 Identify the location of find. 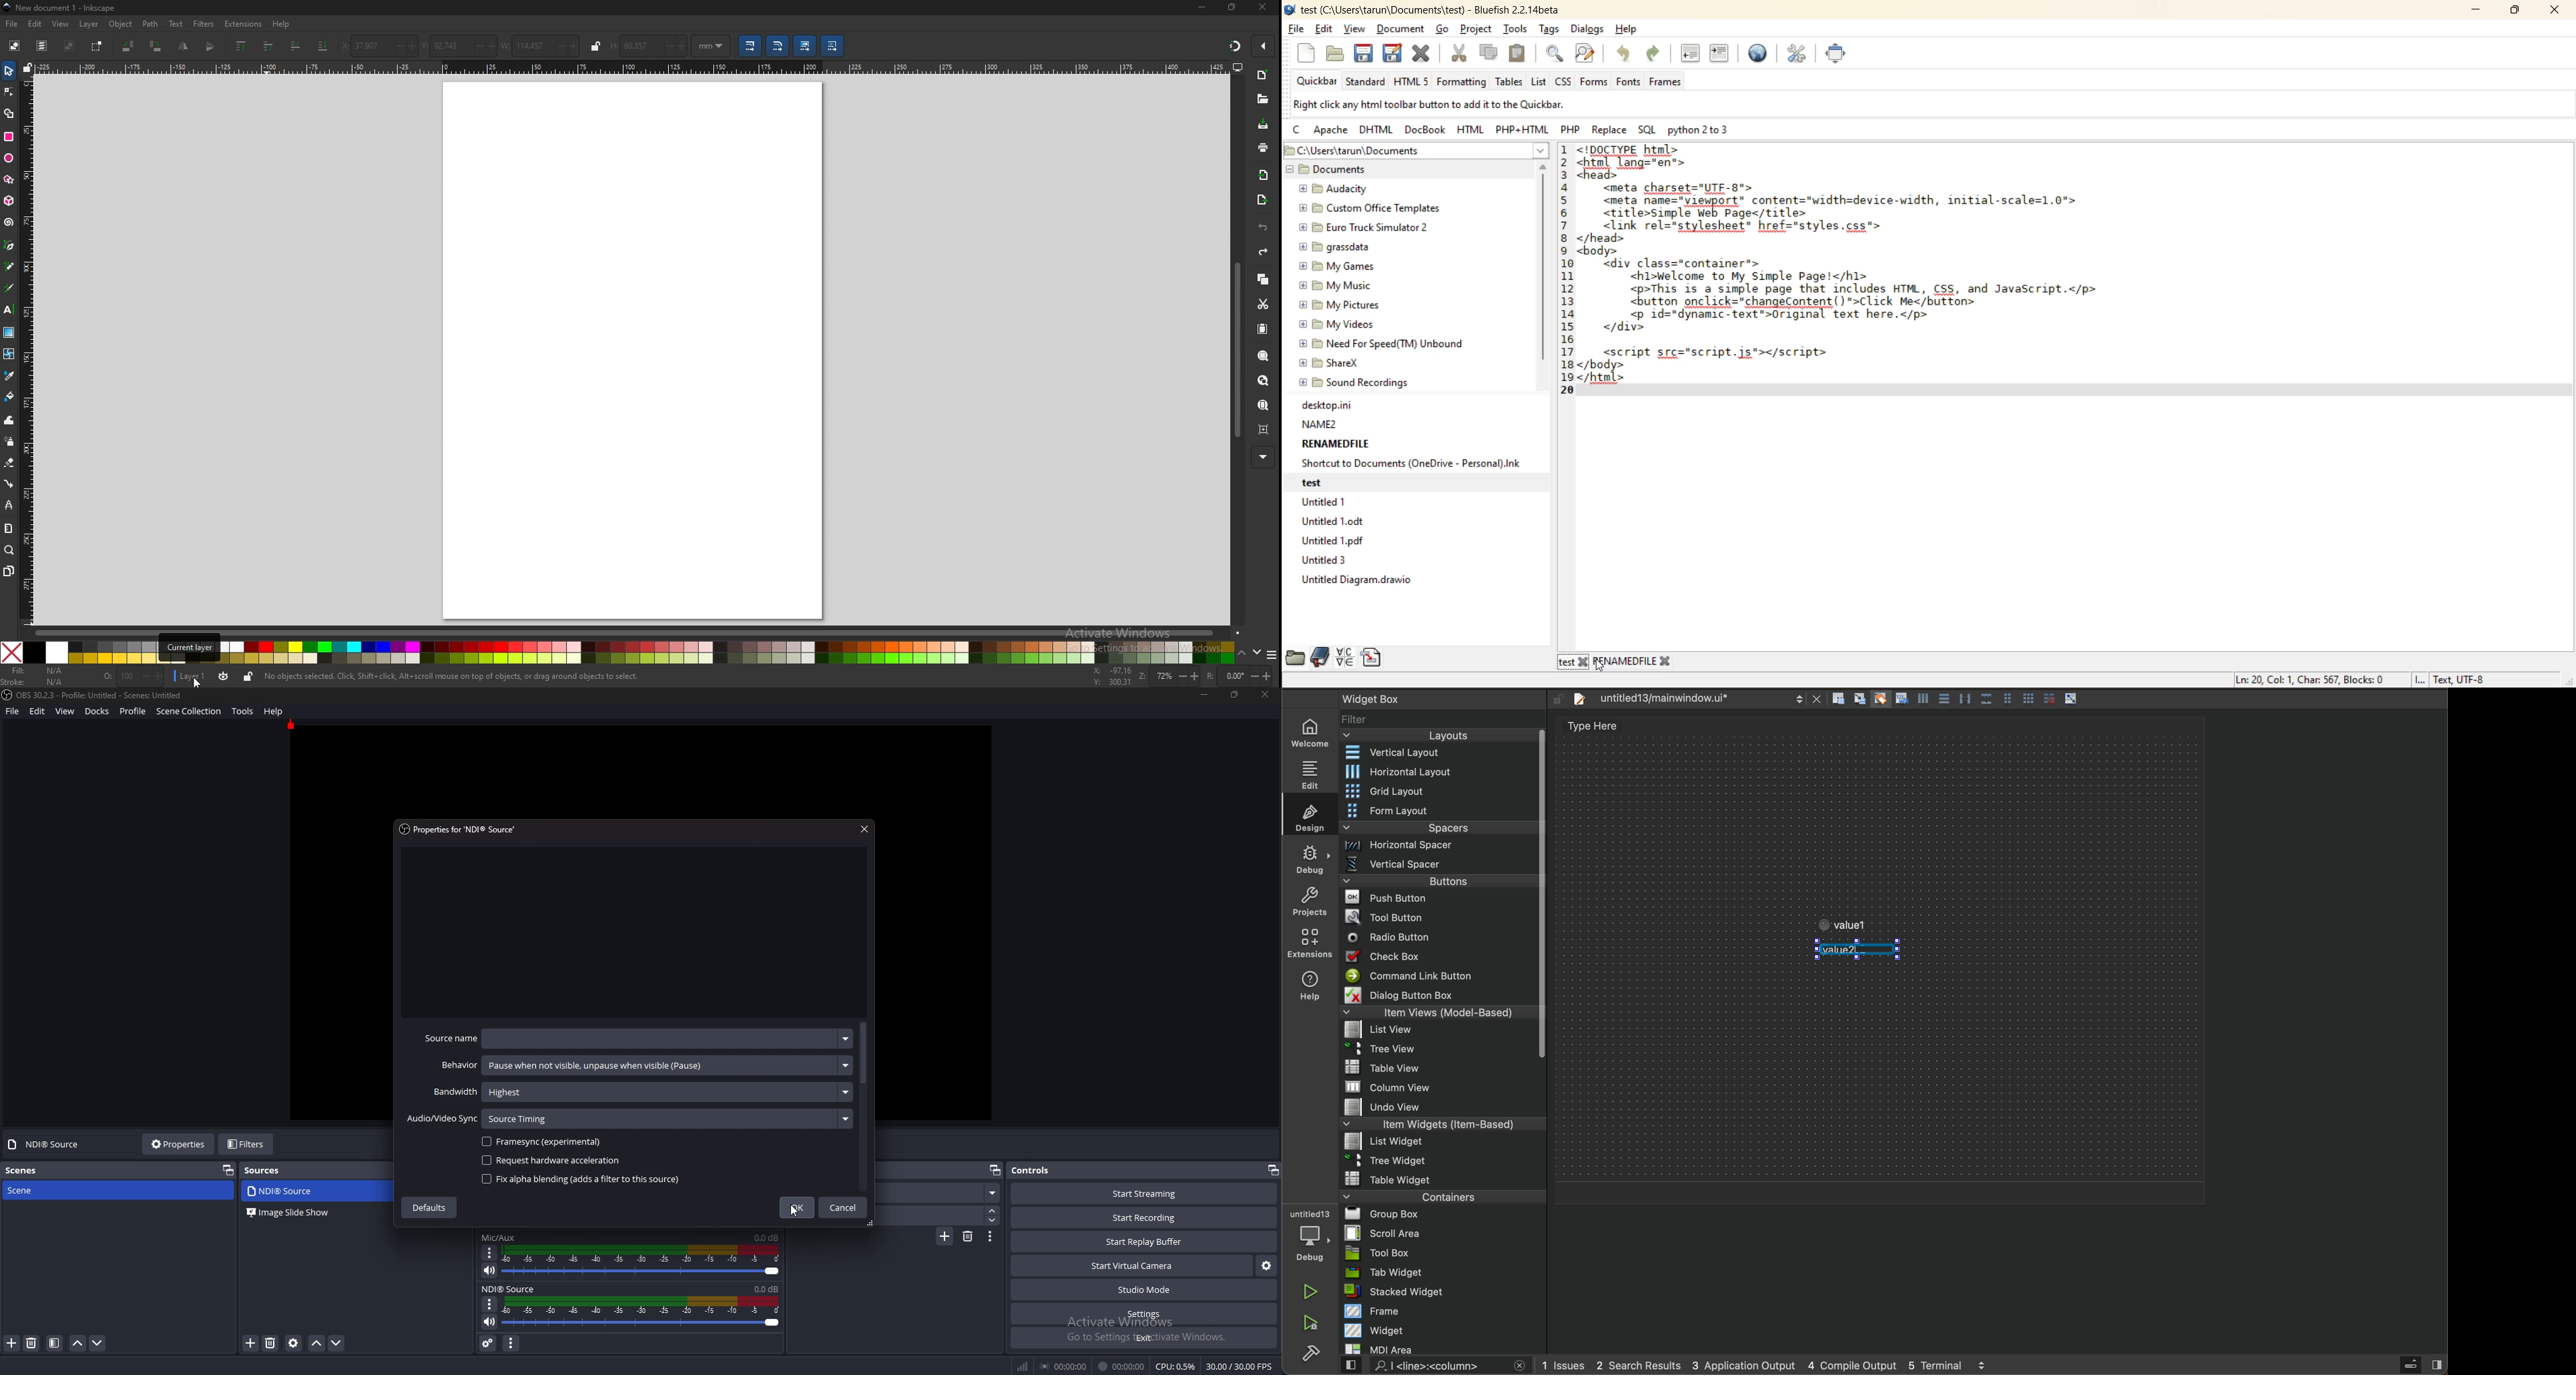
(1555, 54).